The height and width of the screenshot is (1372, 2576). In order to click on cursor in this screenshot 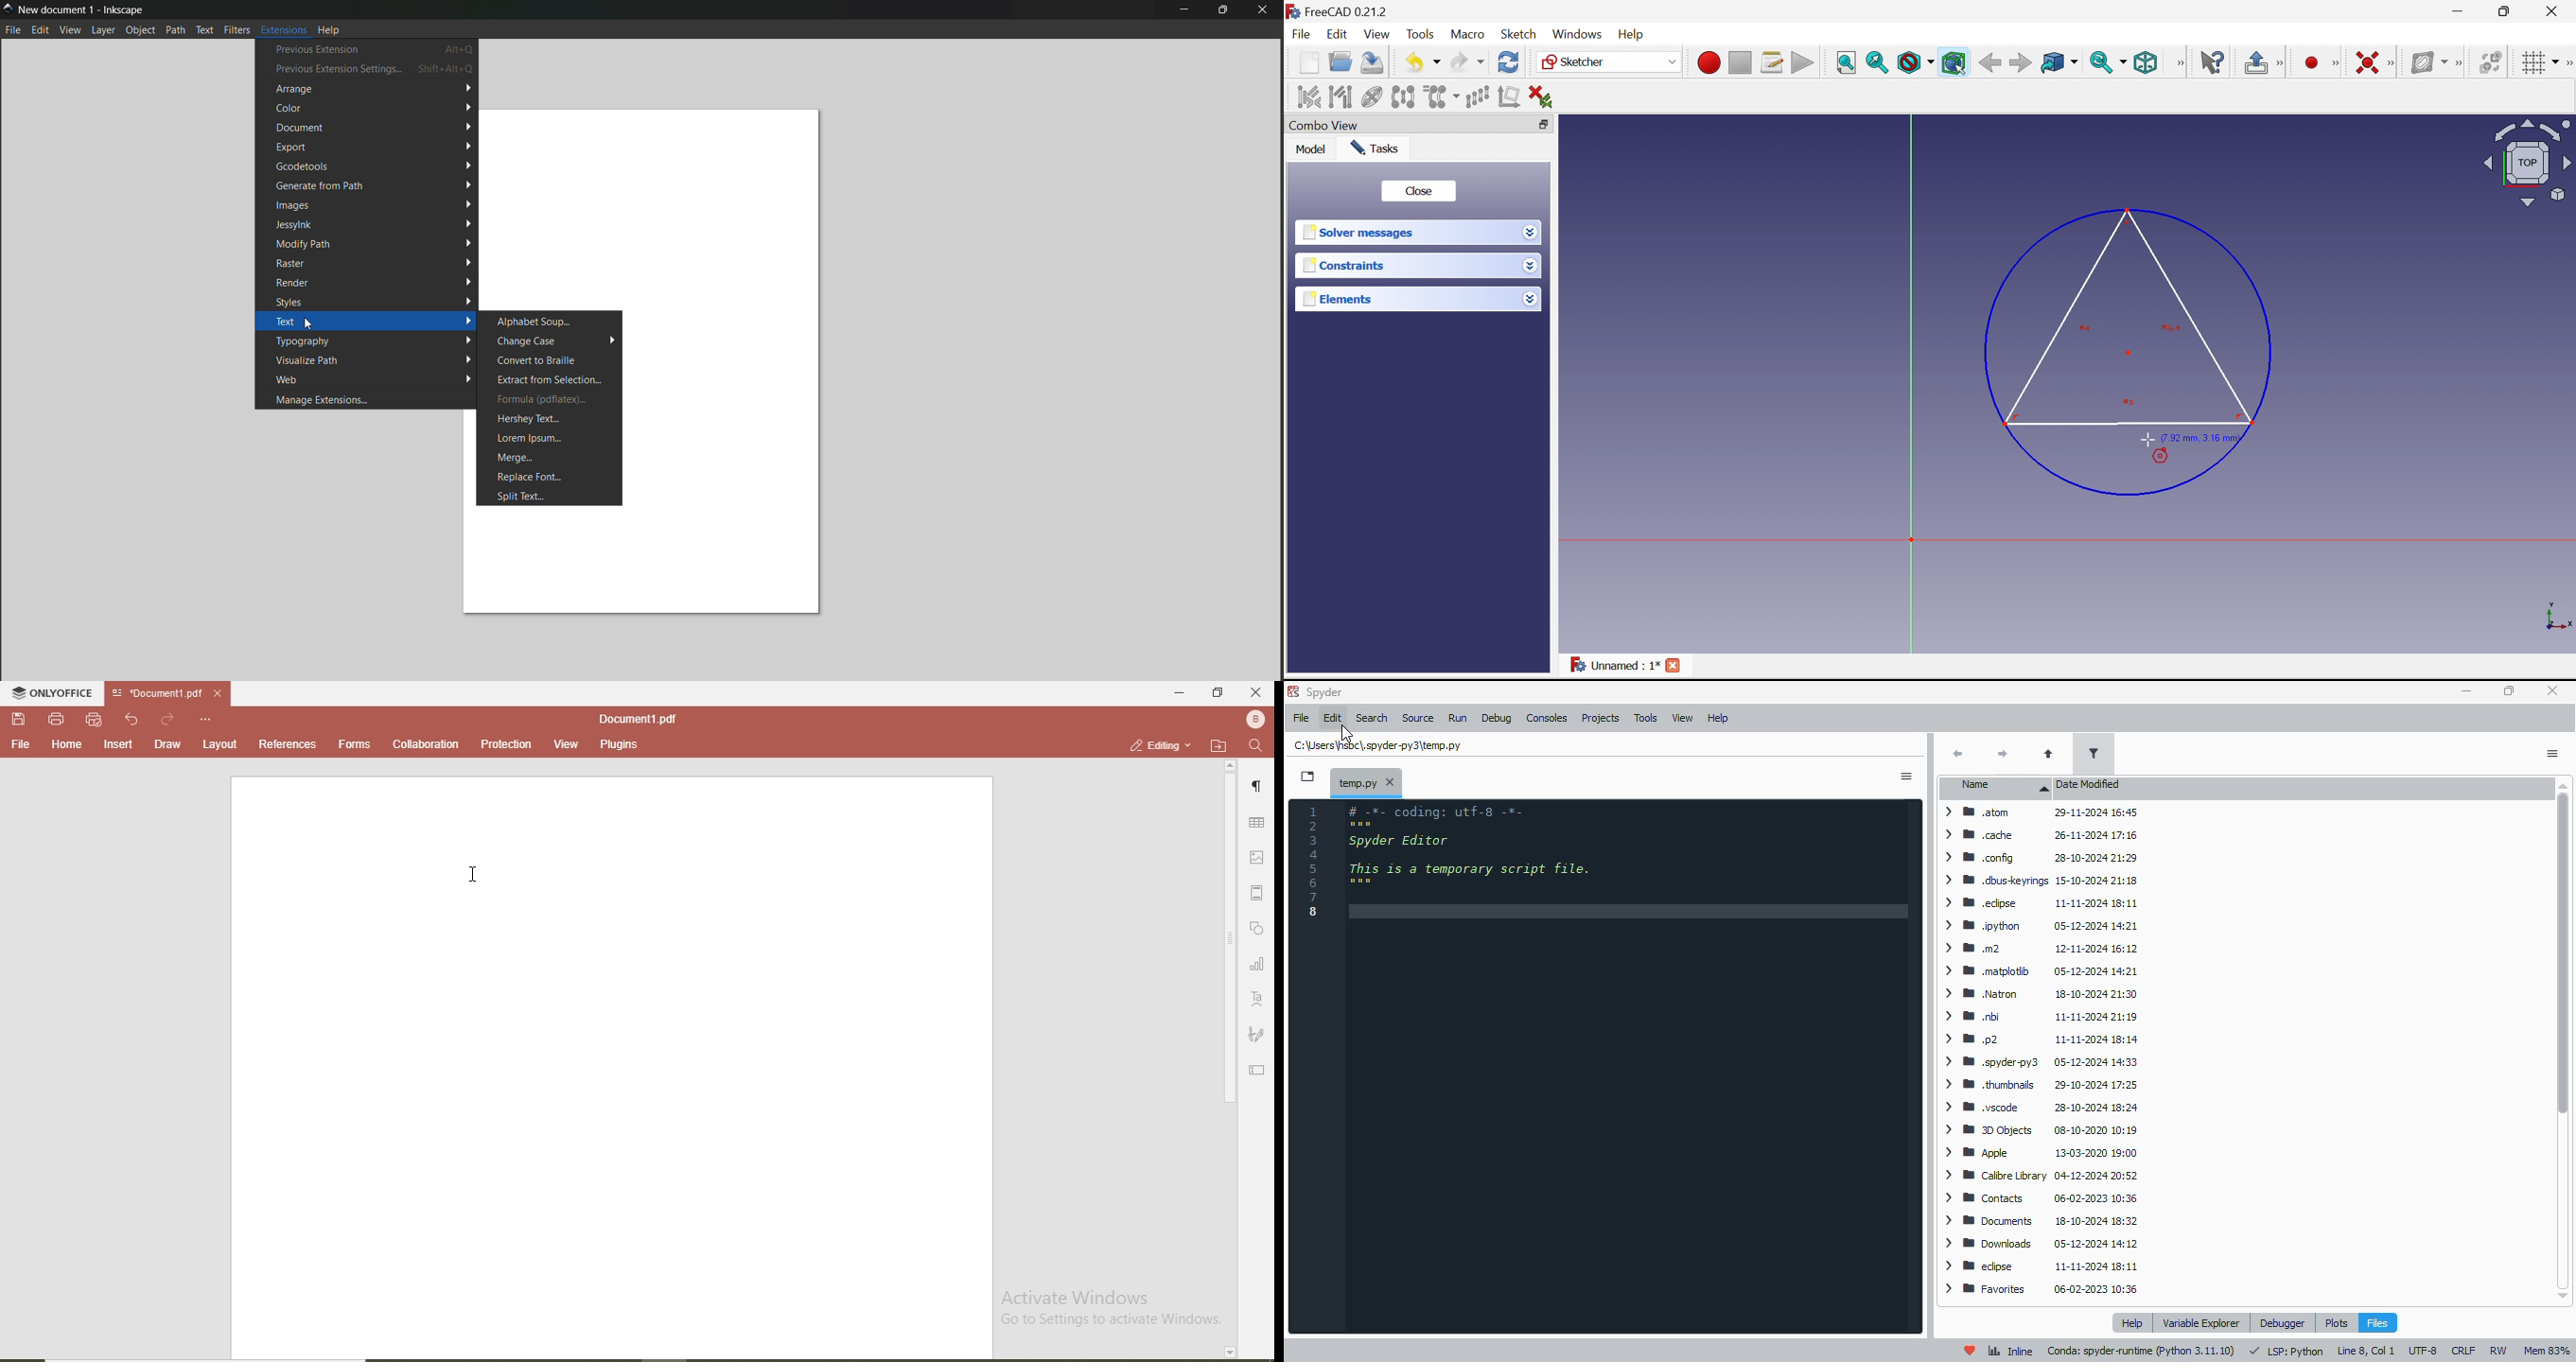, I will do `click(1346, 733)`.